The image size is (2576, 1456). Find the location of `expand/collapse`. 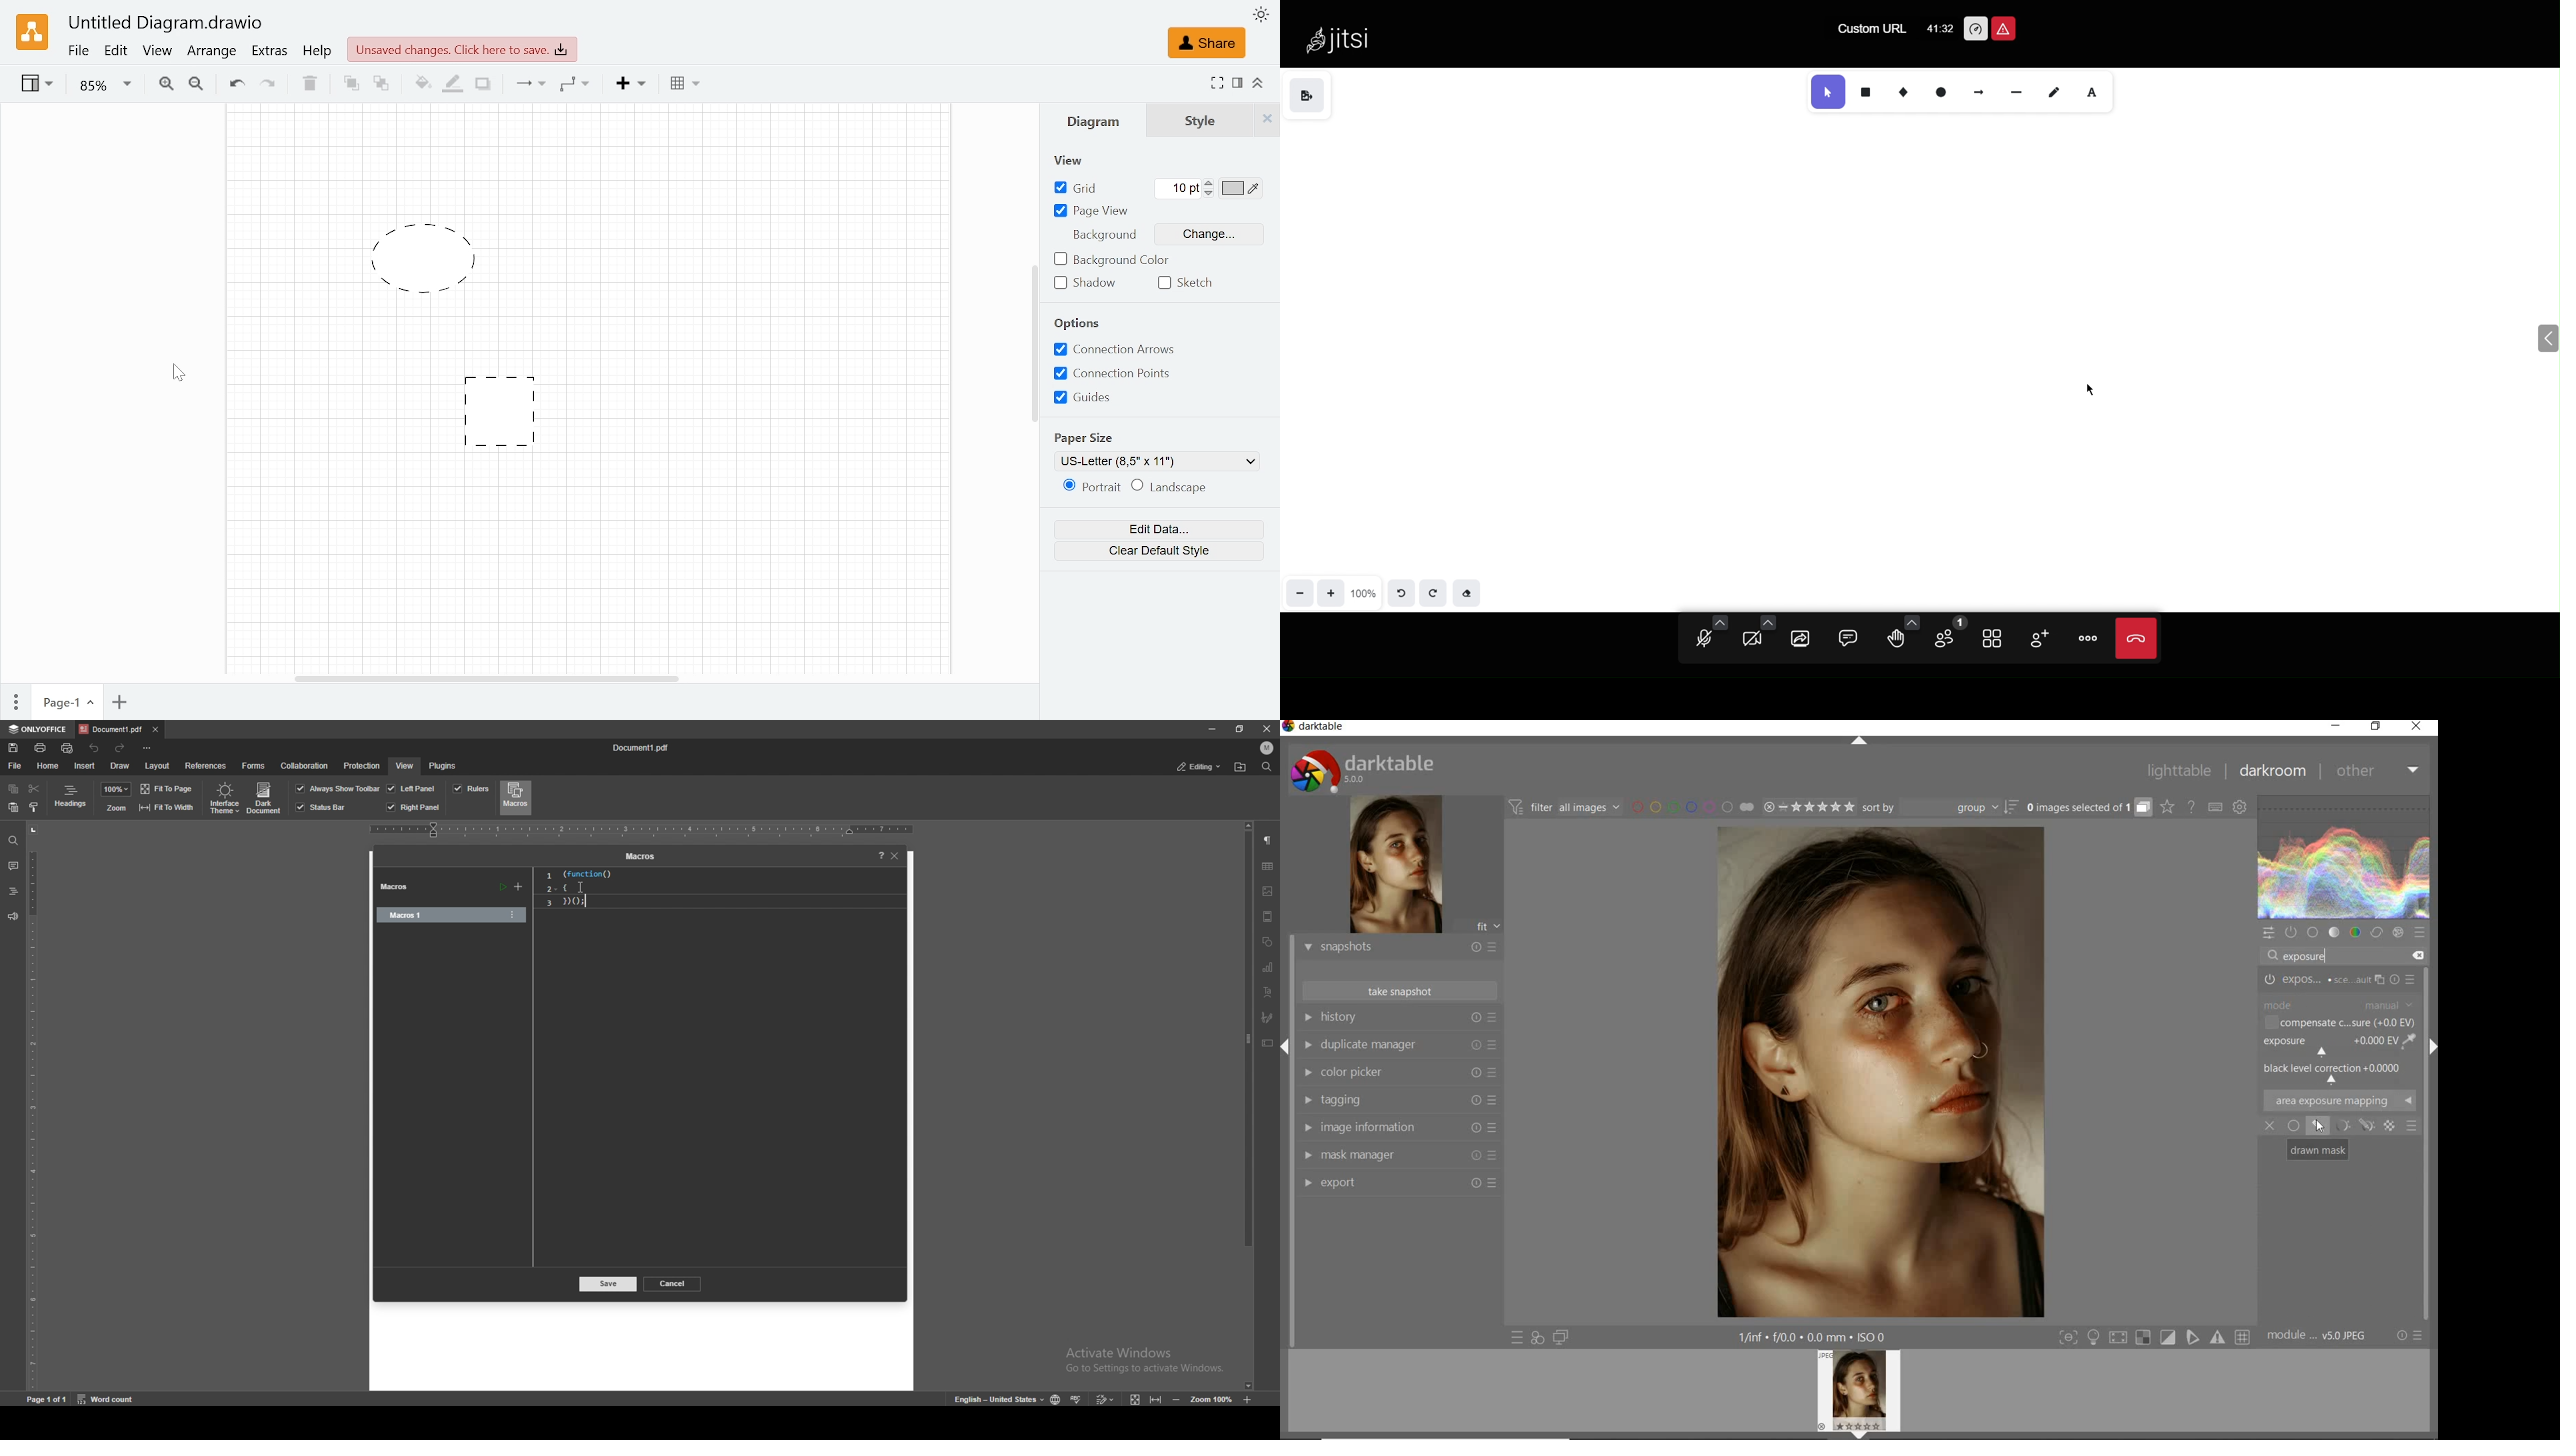

expand/collapse is located at coordinates (1859, 743).